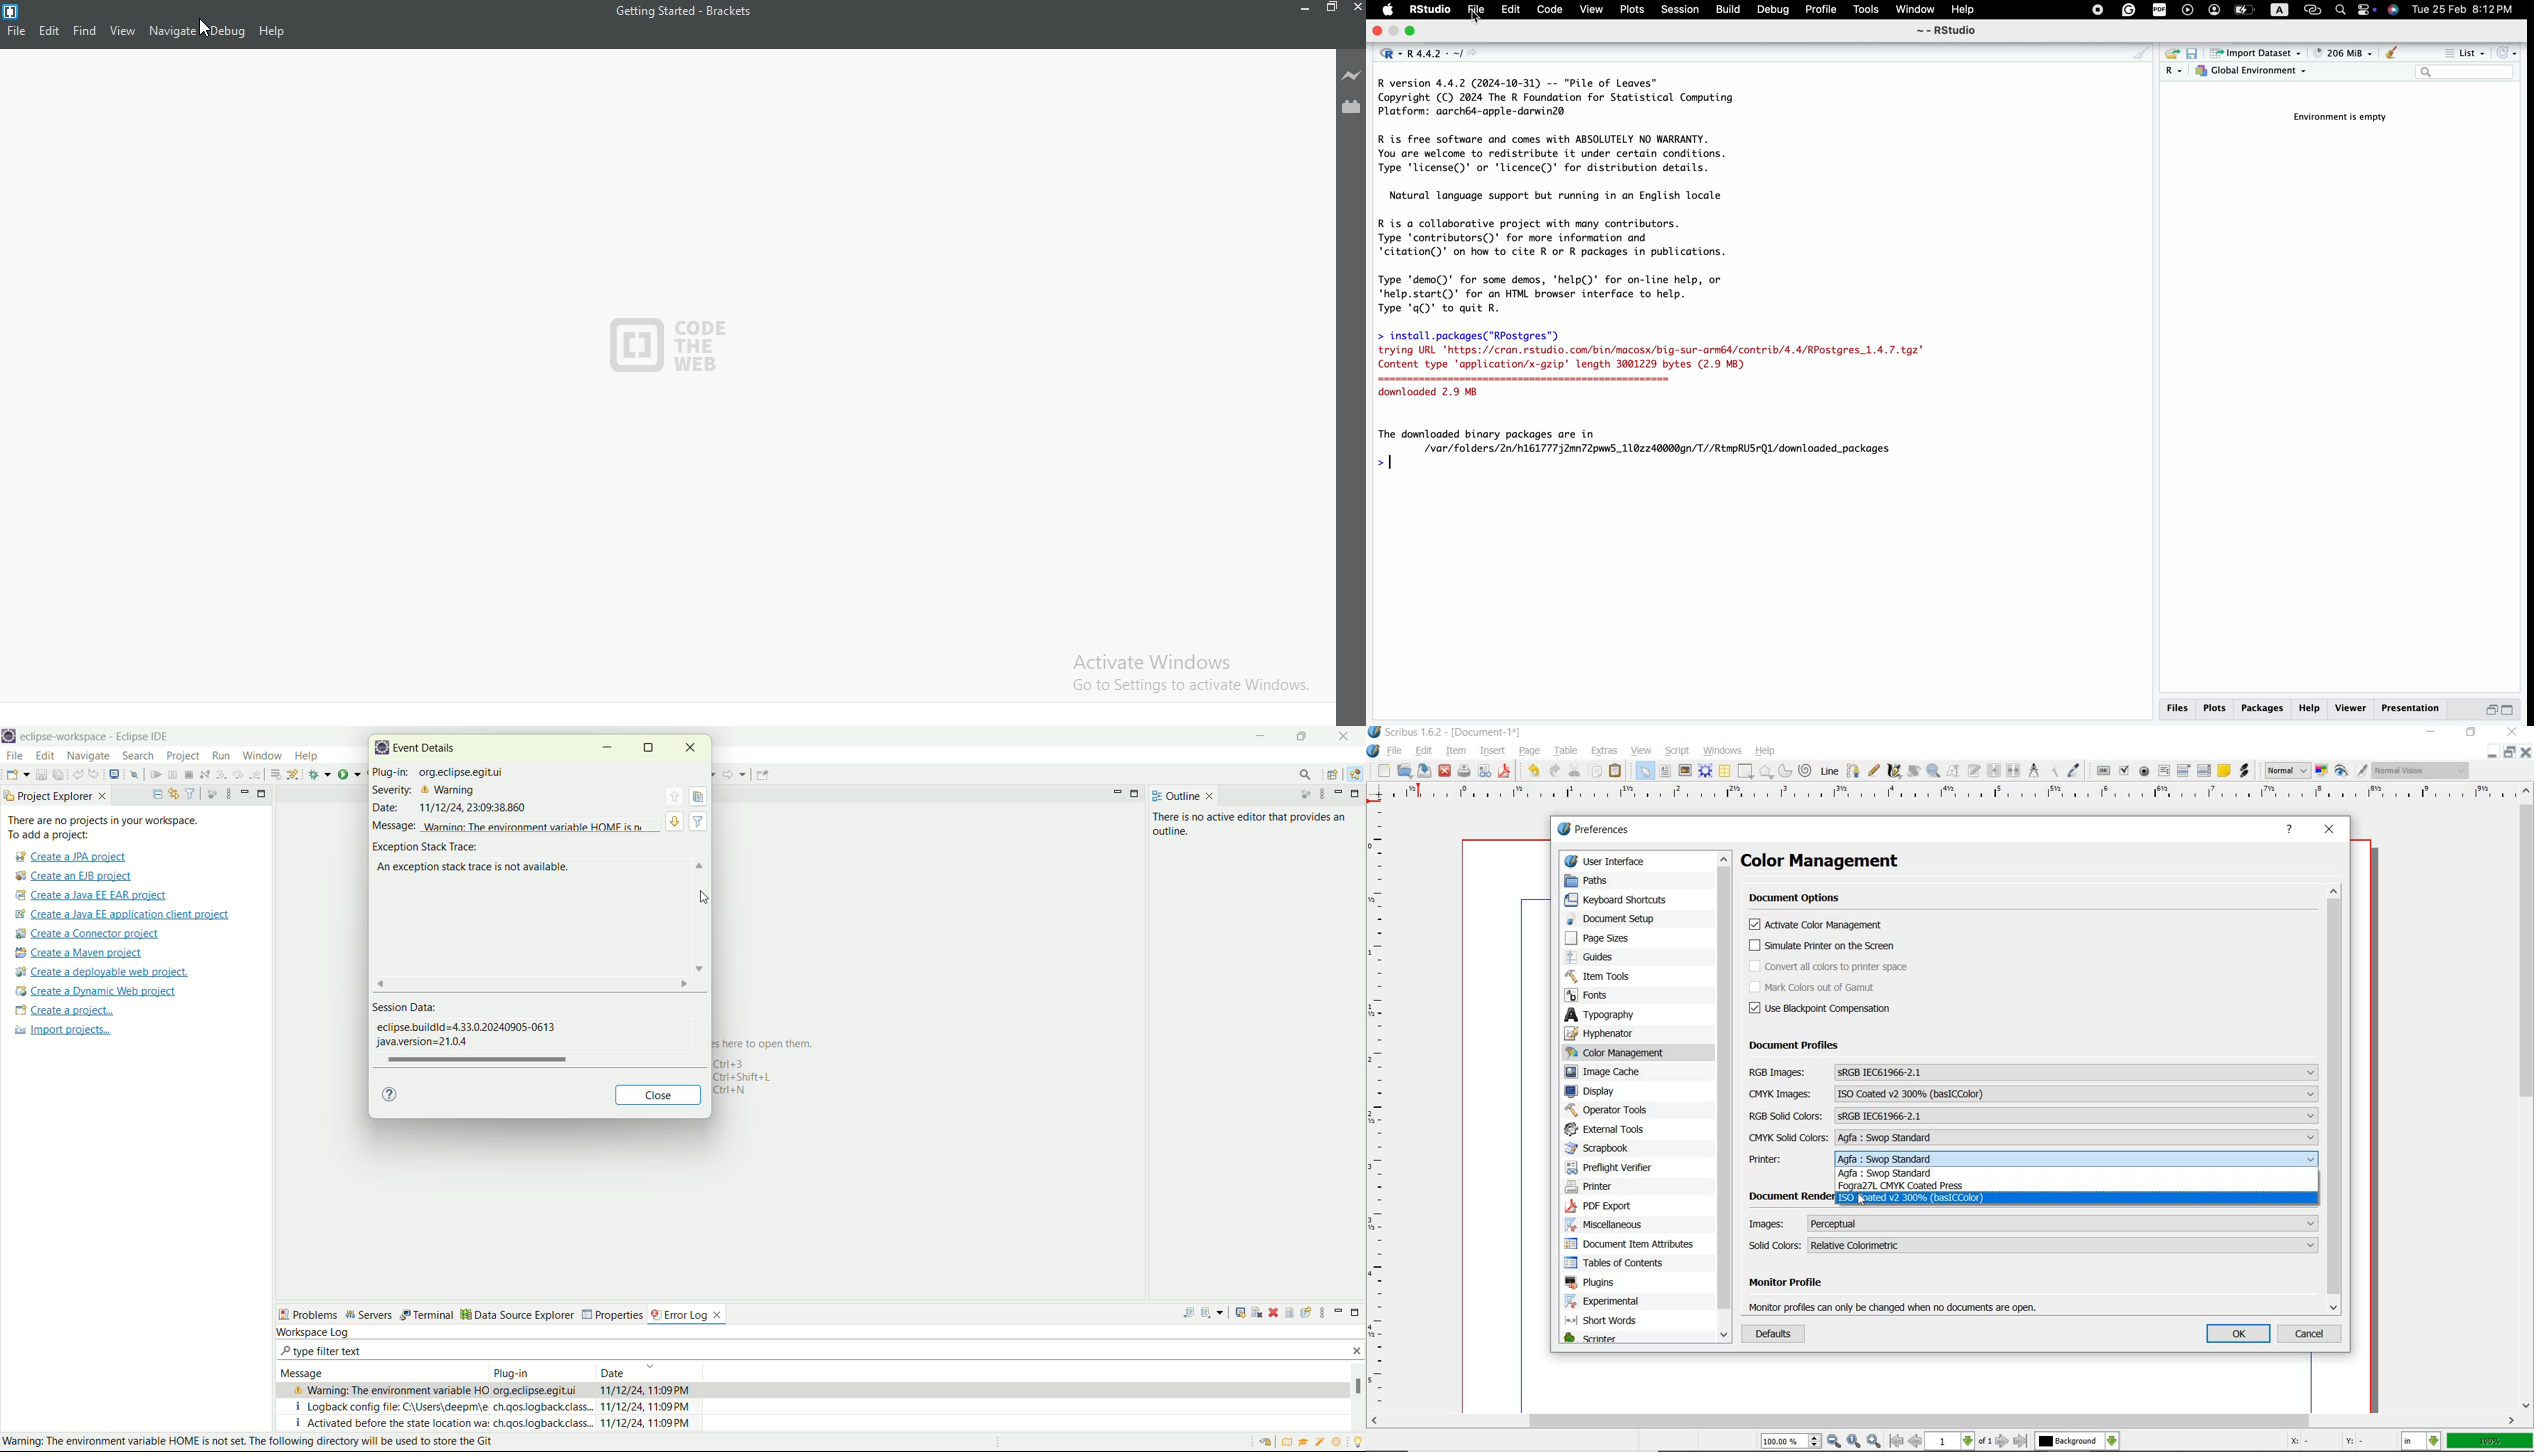 This screenshot has width=2548, height=1456. Describe the element at coordinates (1643, 441) in the screenshot. I see `The downloaded binary packages are in
/var/folders/2n/h16177752mn72pww5_110zz40000gn/T//RtmpRUSrQl/downloaded_packages` at that location.